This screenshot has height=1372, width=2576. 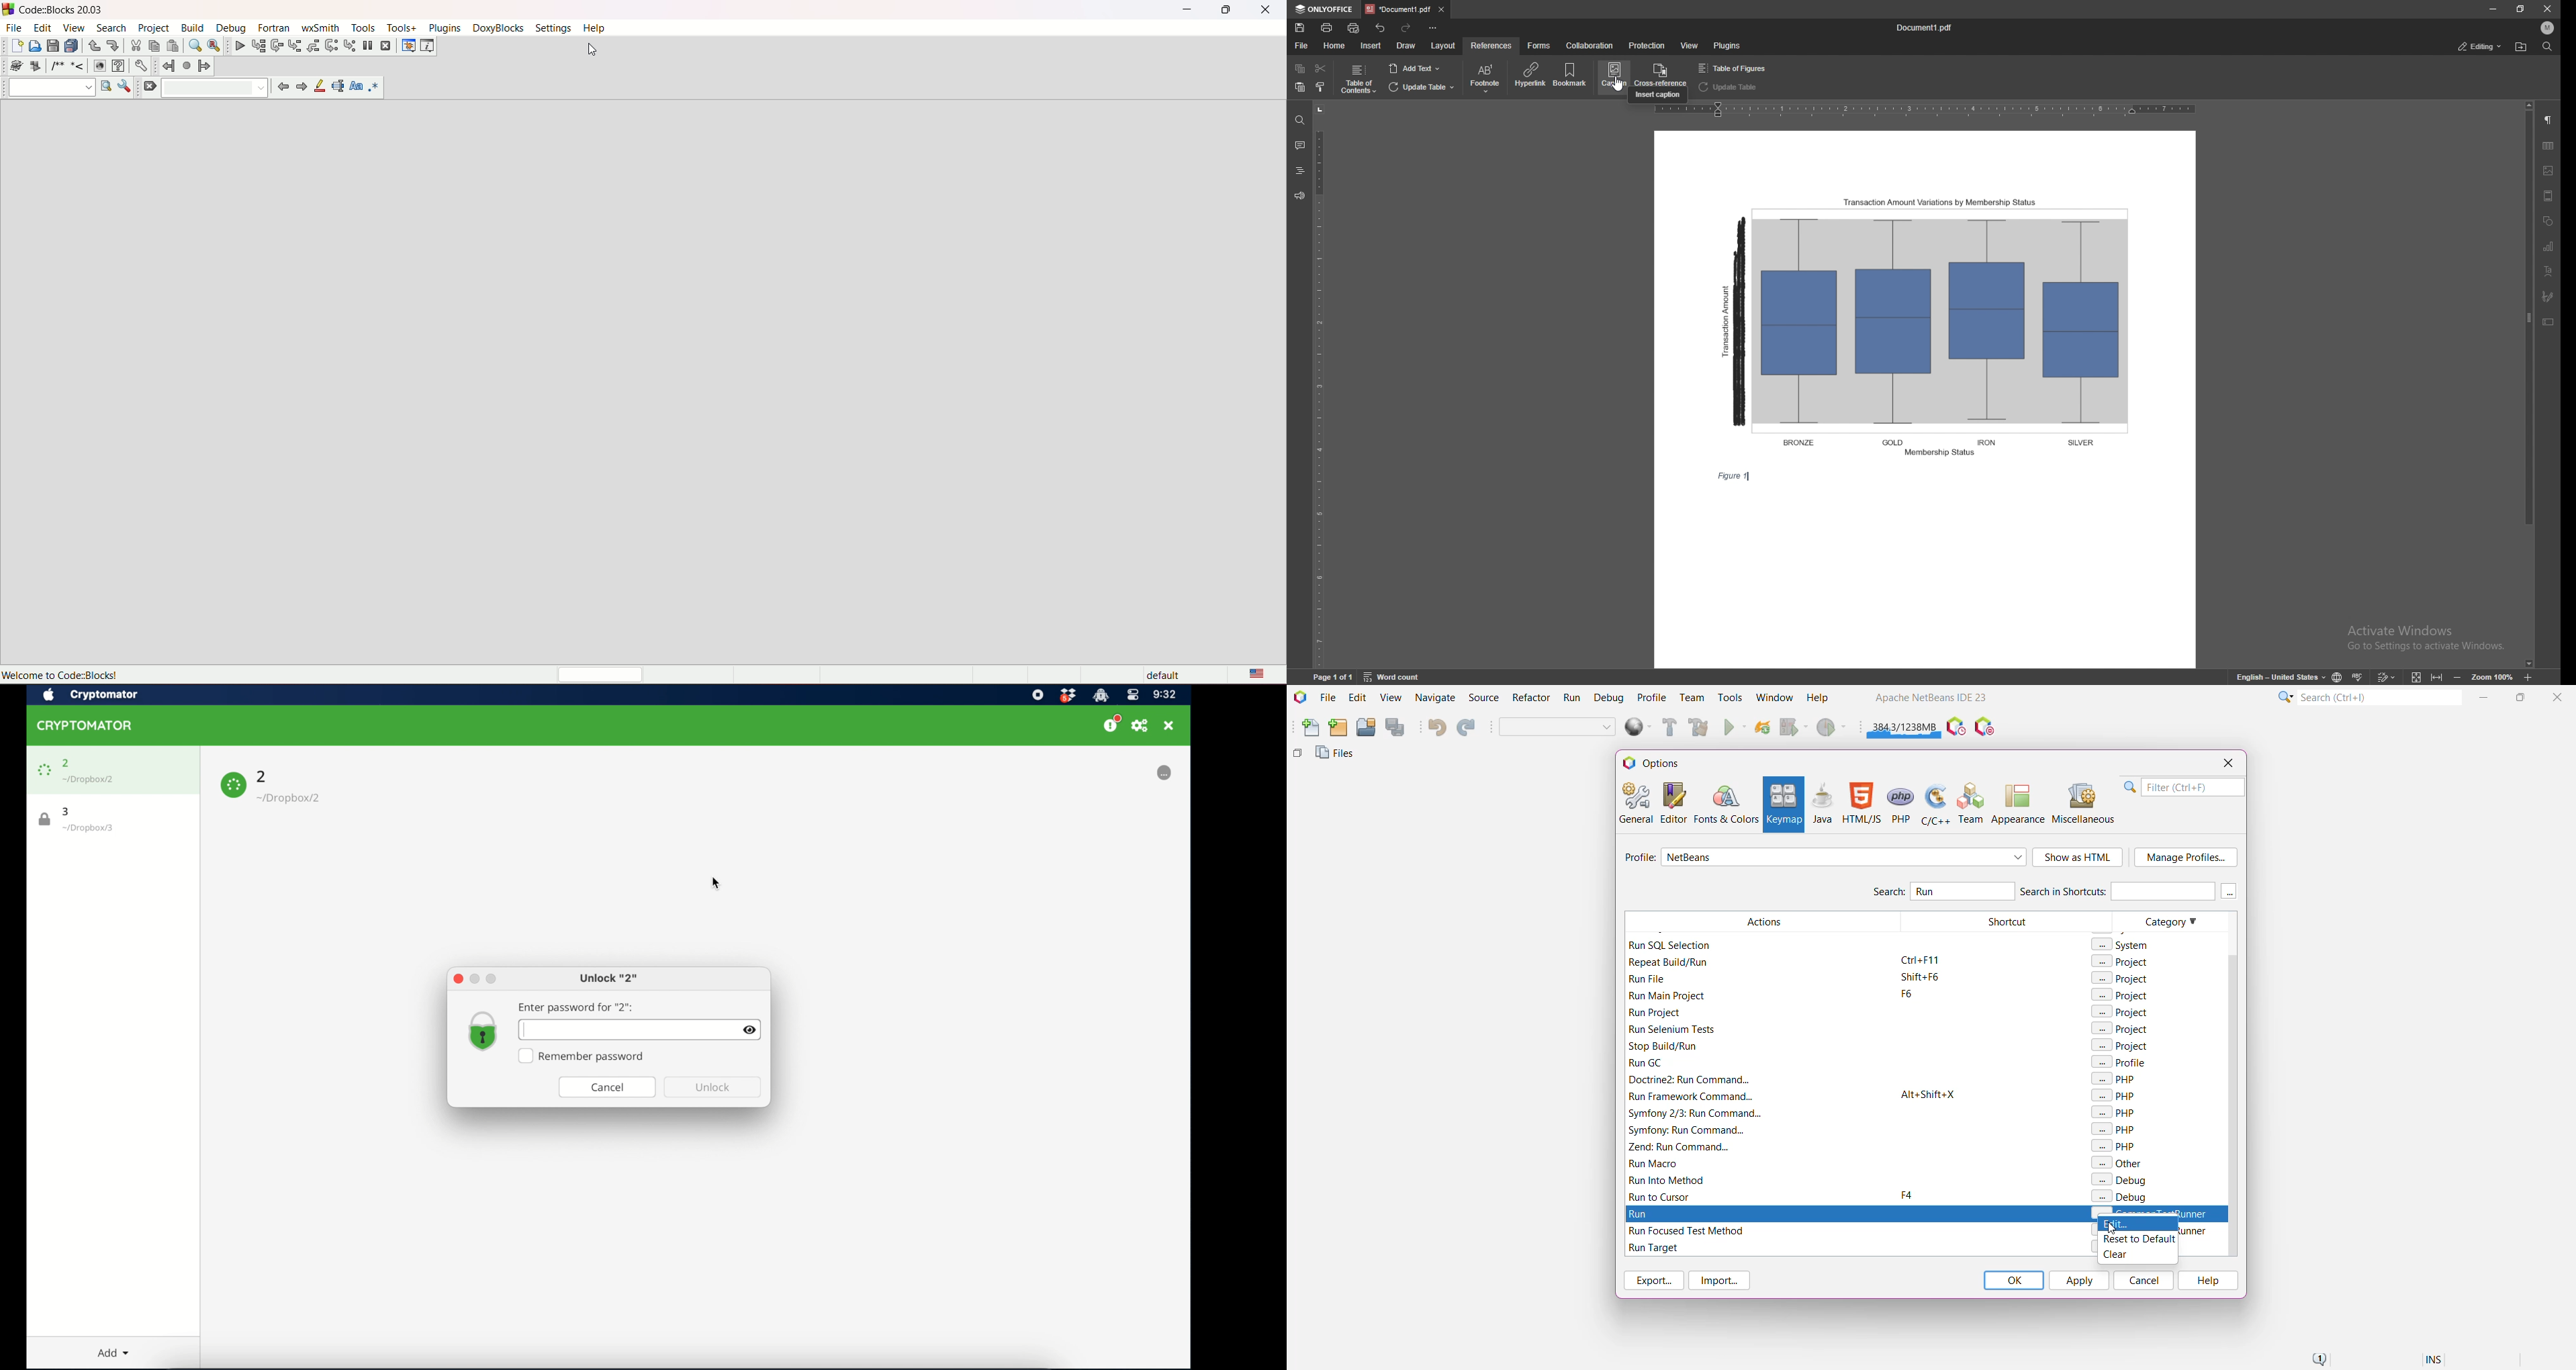 What do you see at coordinates (1620, 94) in the screenshot?
I see `cursor` at bounding box center [1620, 94].